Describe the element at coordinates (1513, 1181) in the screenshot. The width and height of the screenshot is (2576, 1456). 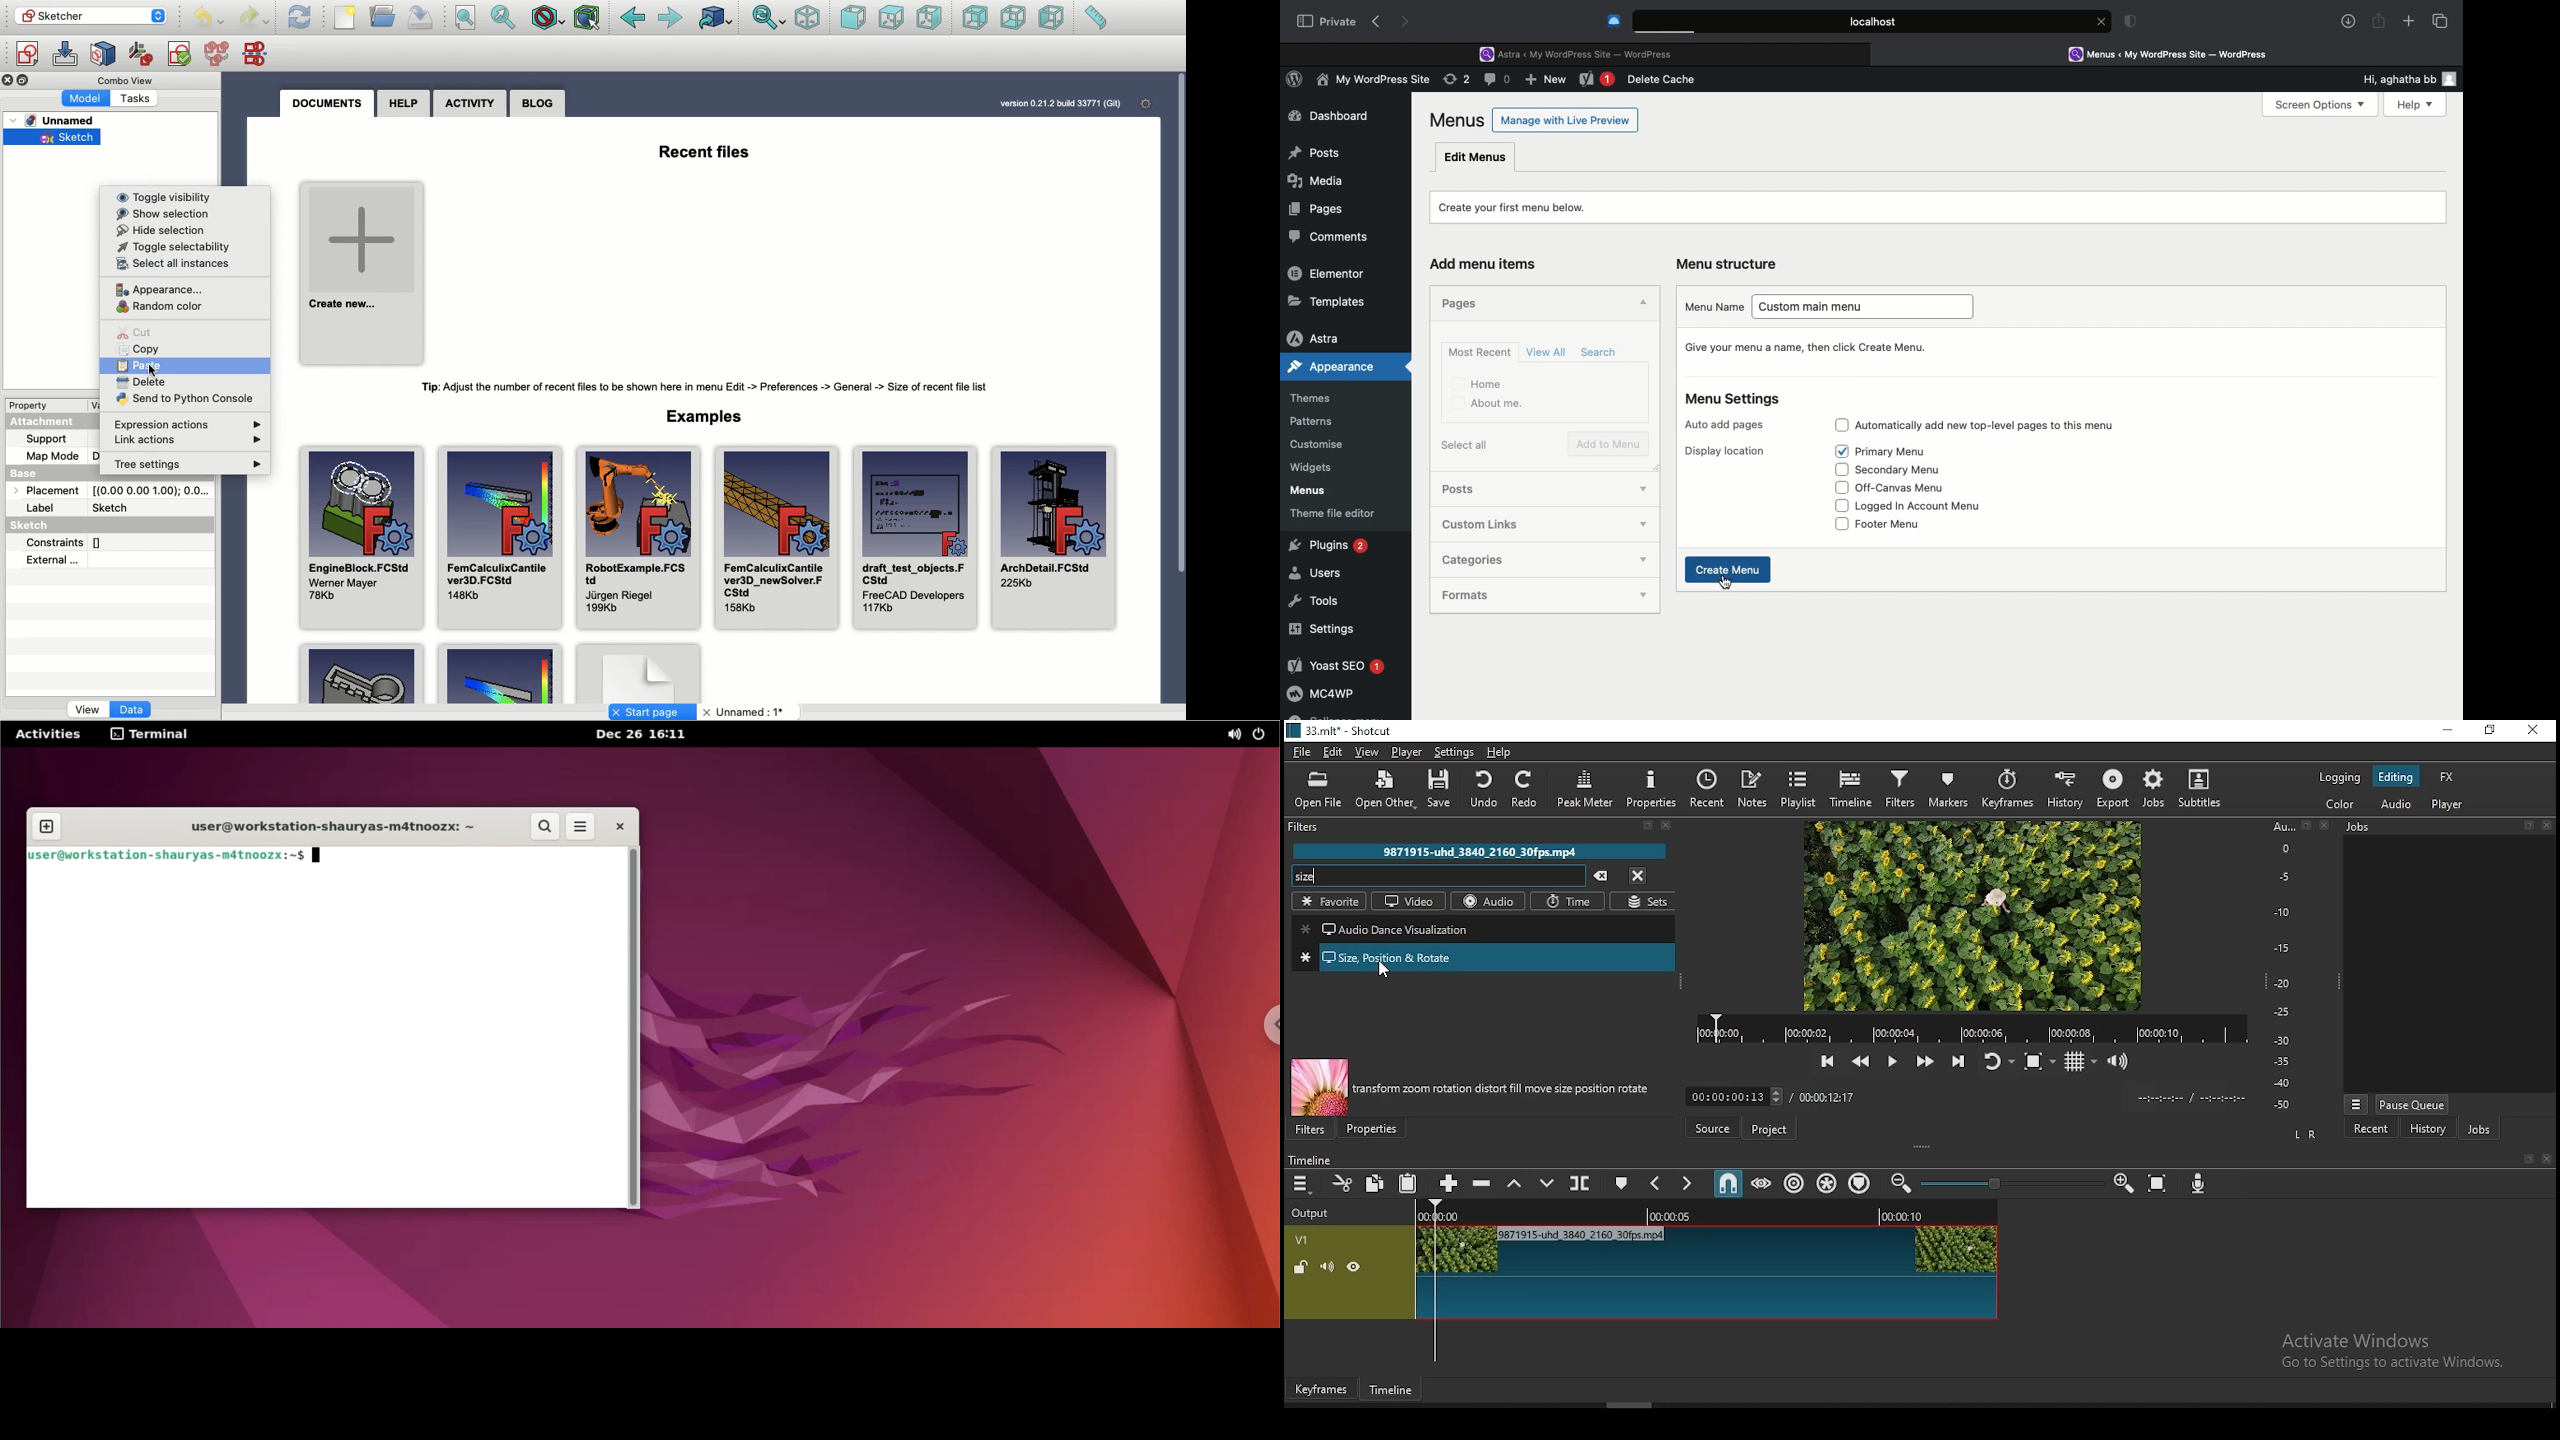
I see `lift` at that location.